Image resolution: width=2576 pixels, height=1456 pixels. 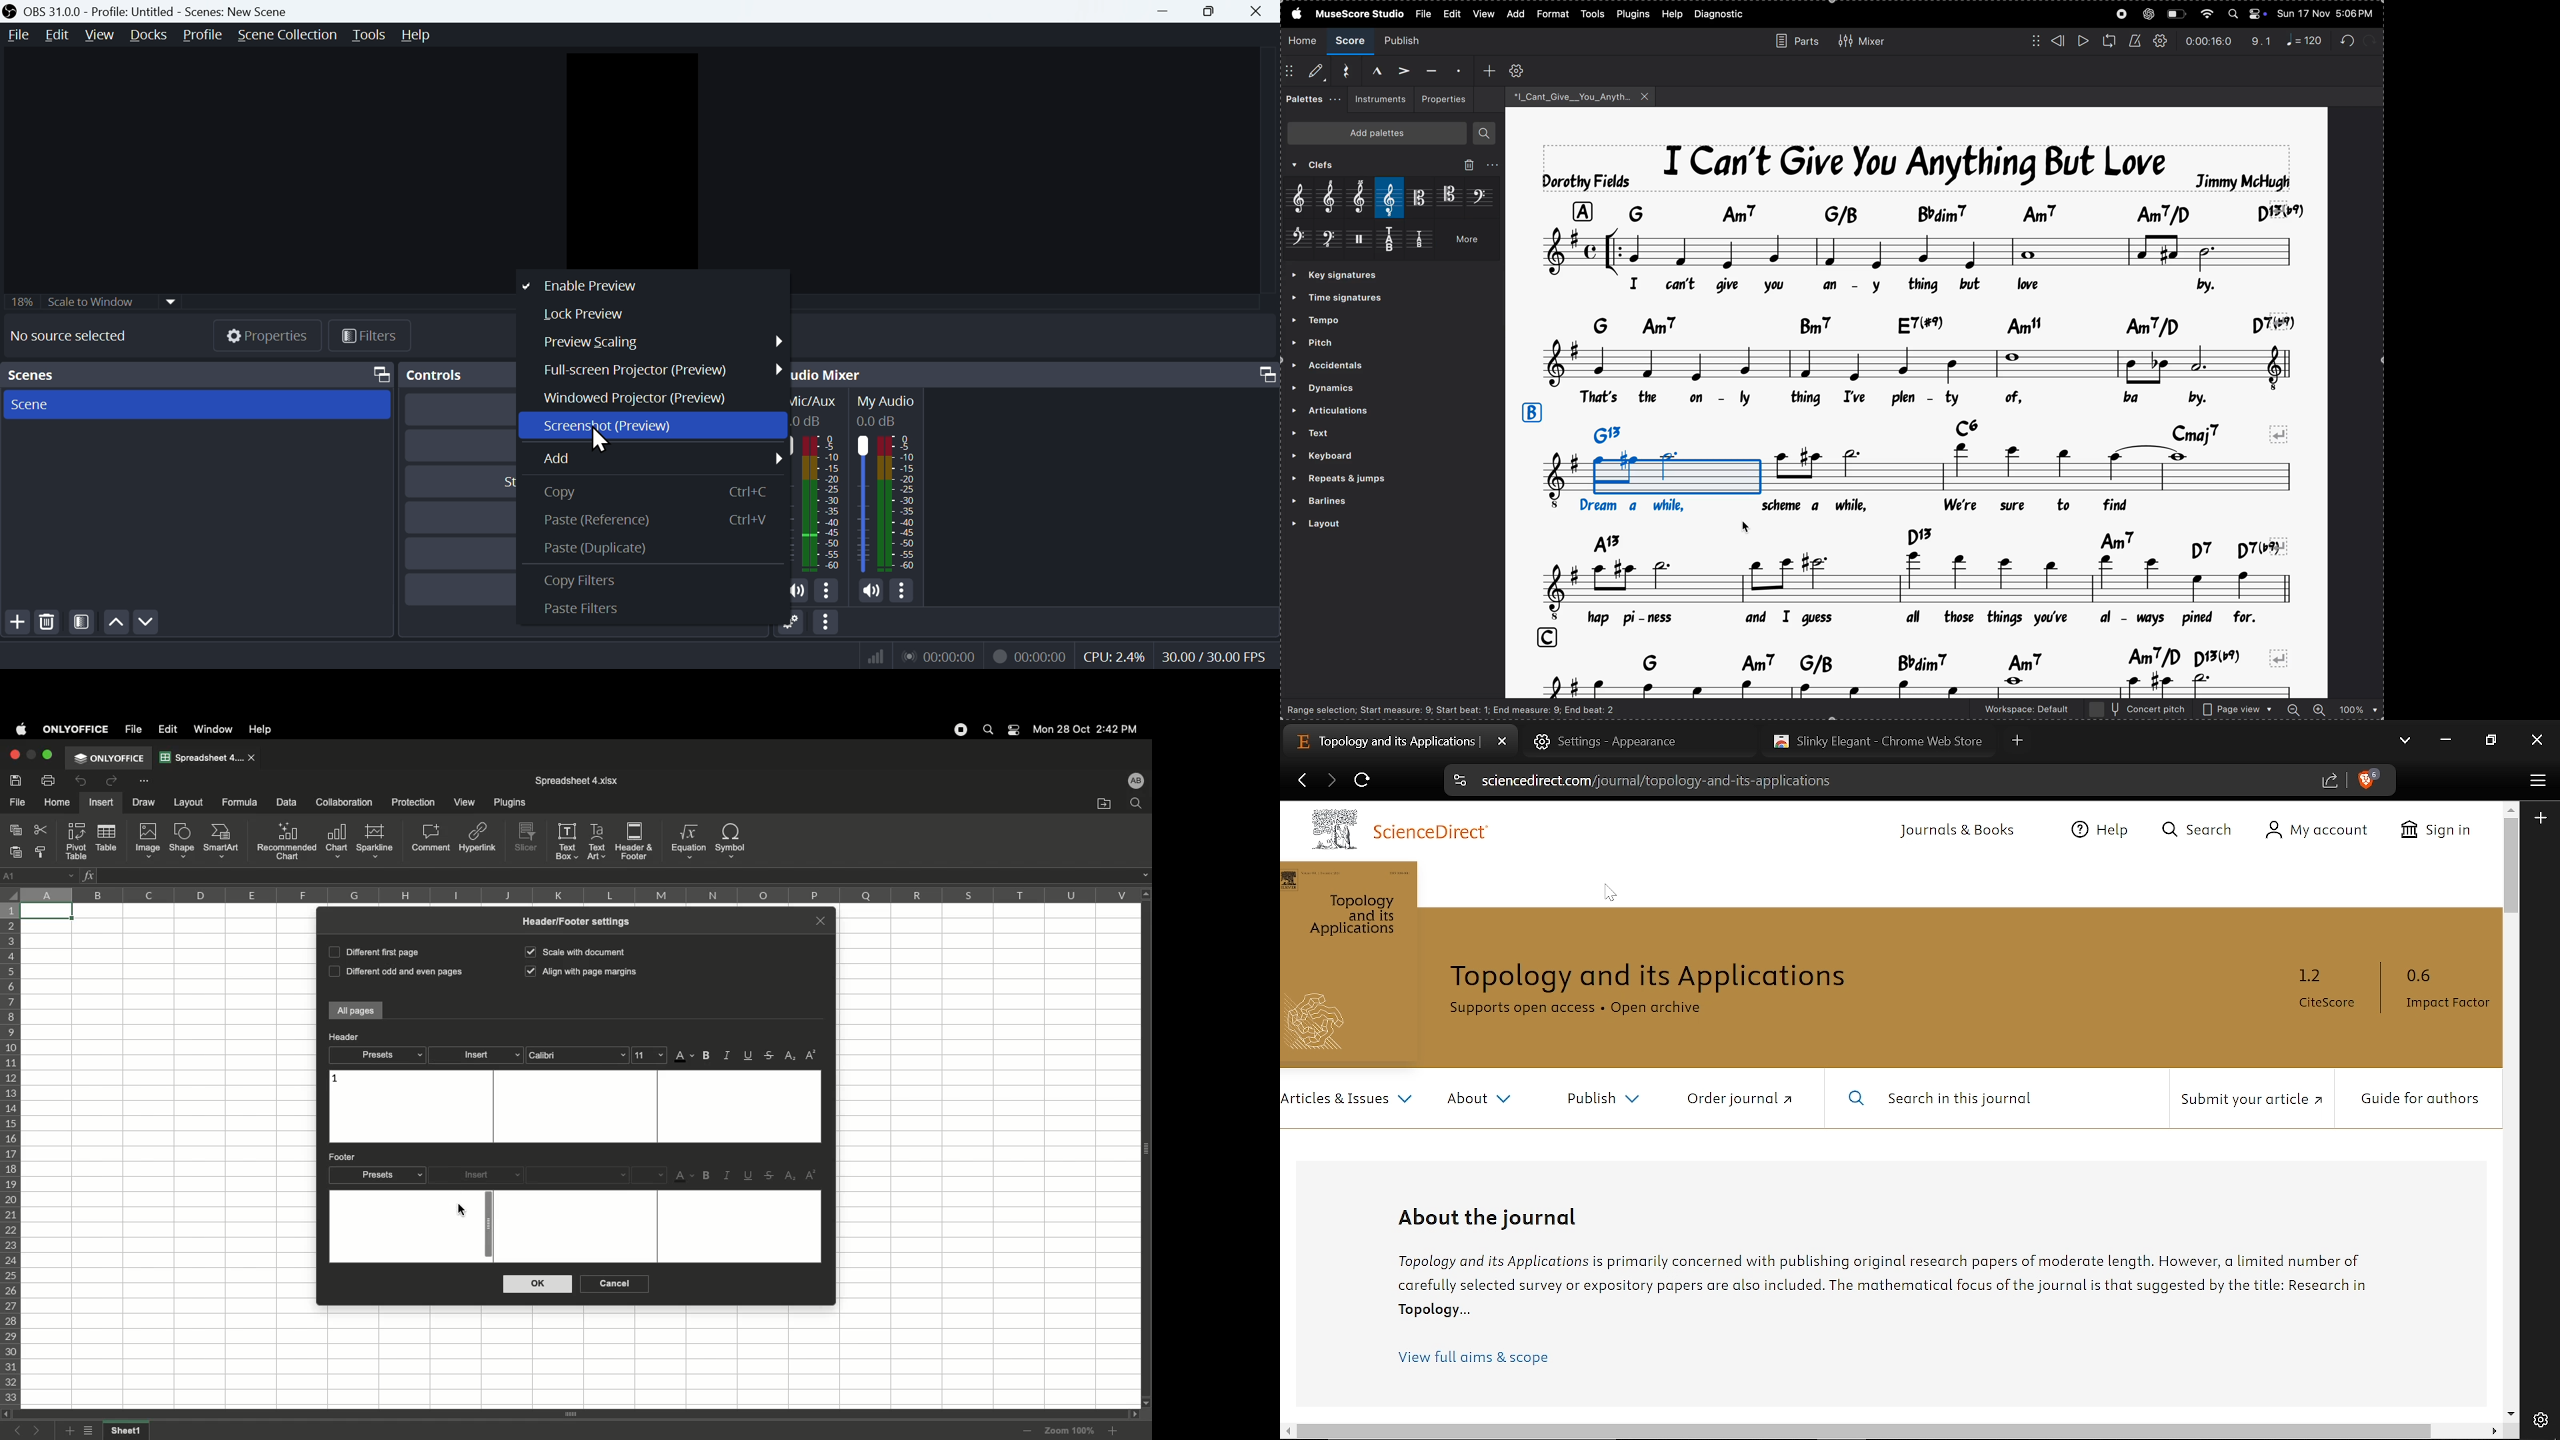 I want to click on Delete, so click(x=47, y=622).